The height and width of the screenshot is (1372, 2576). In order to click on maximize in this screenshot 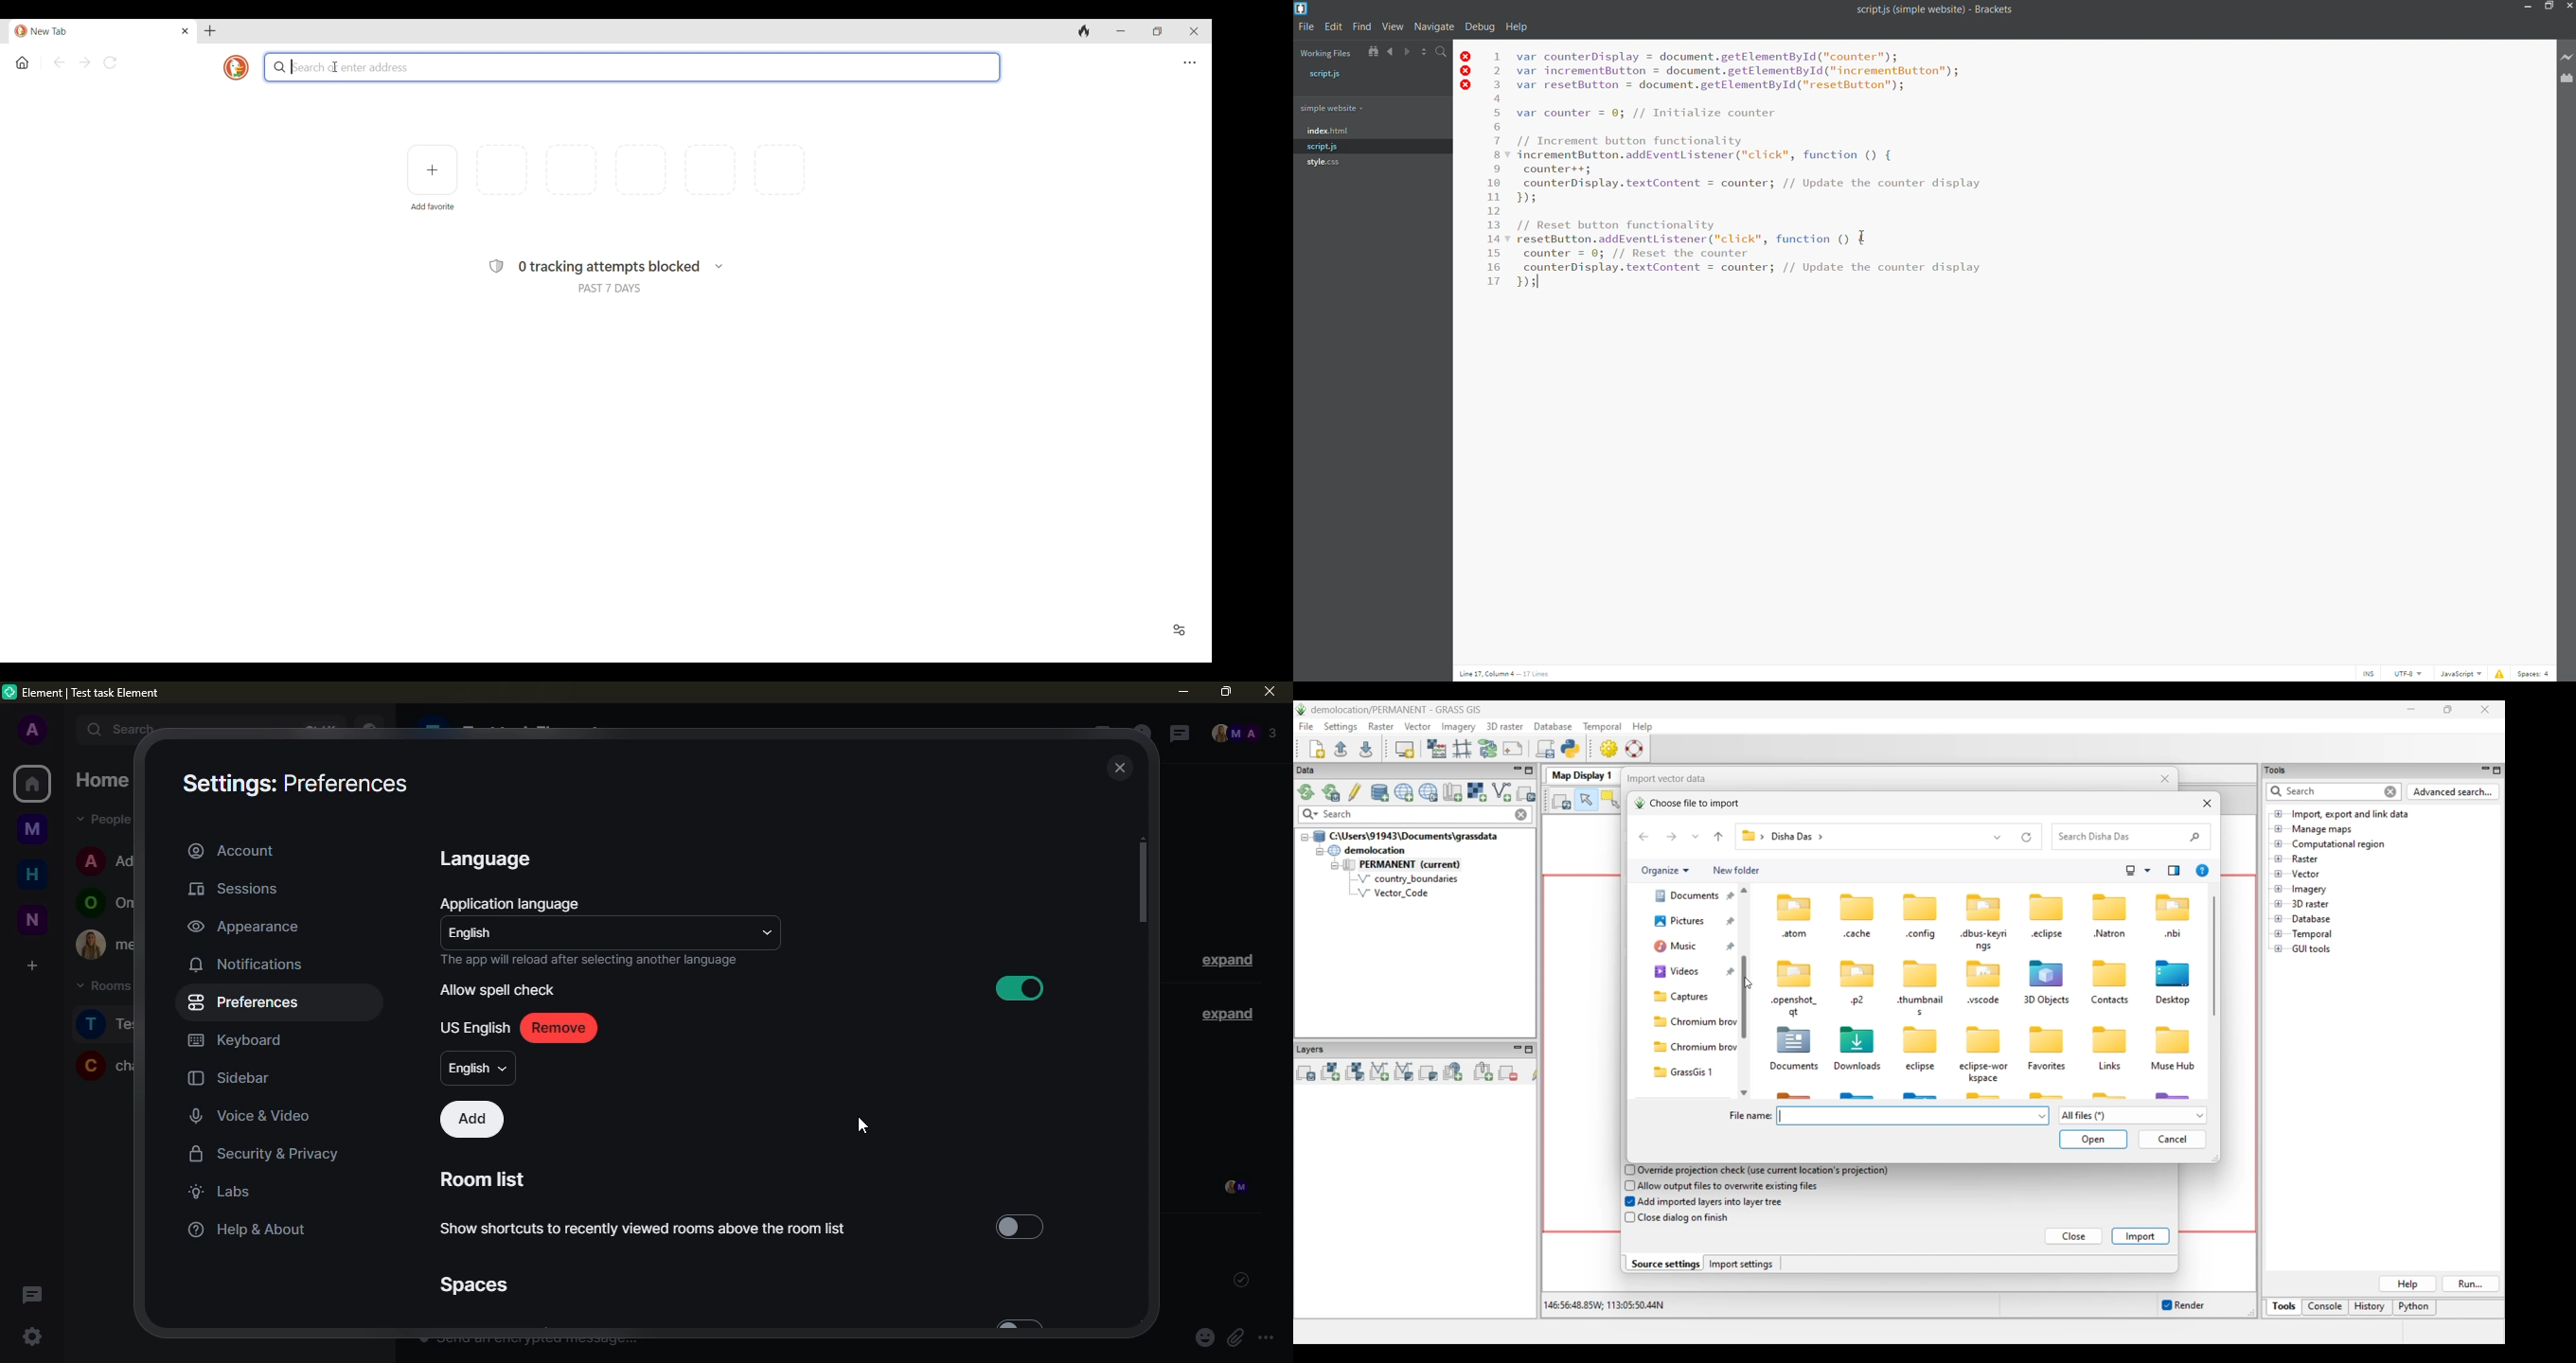, I will do `click(1225, 690)`.